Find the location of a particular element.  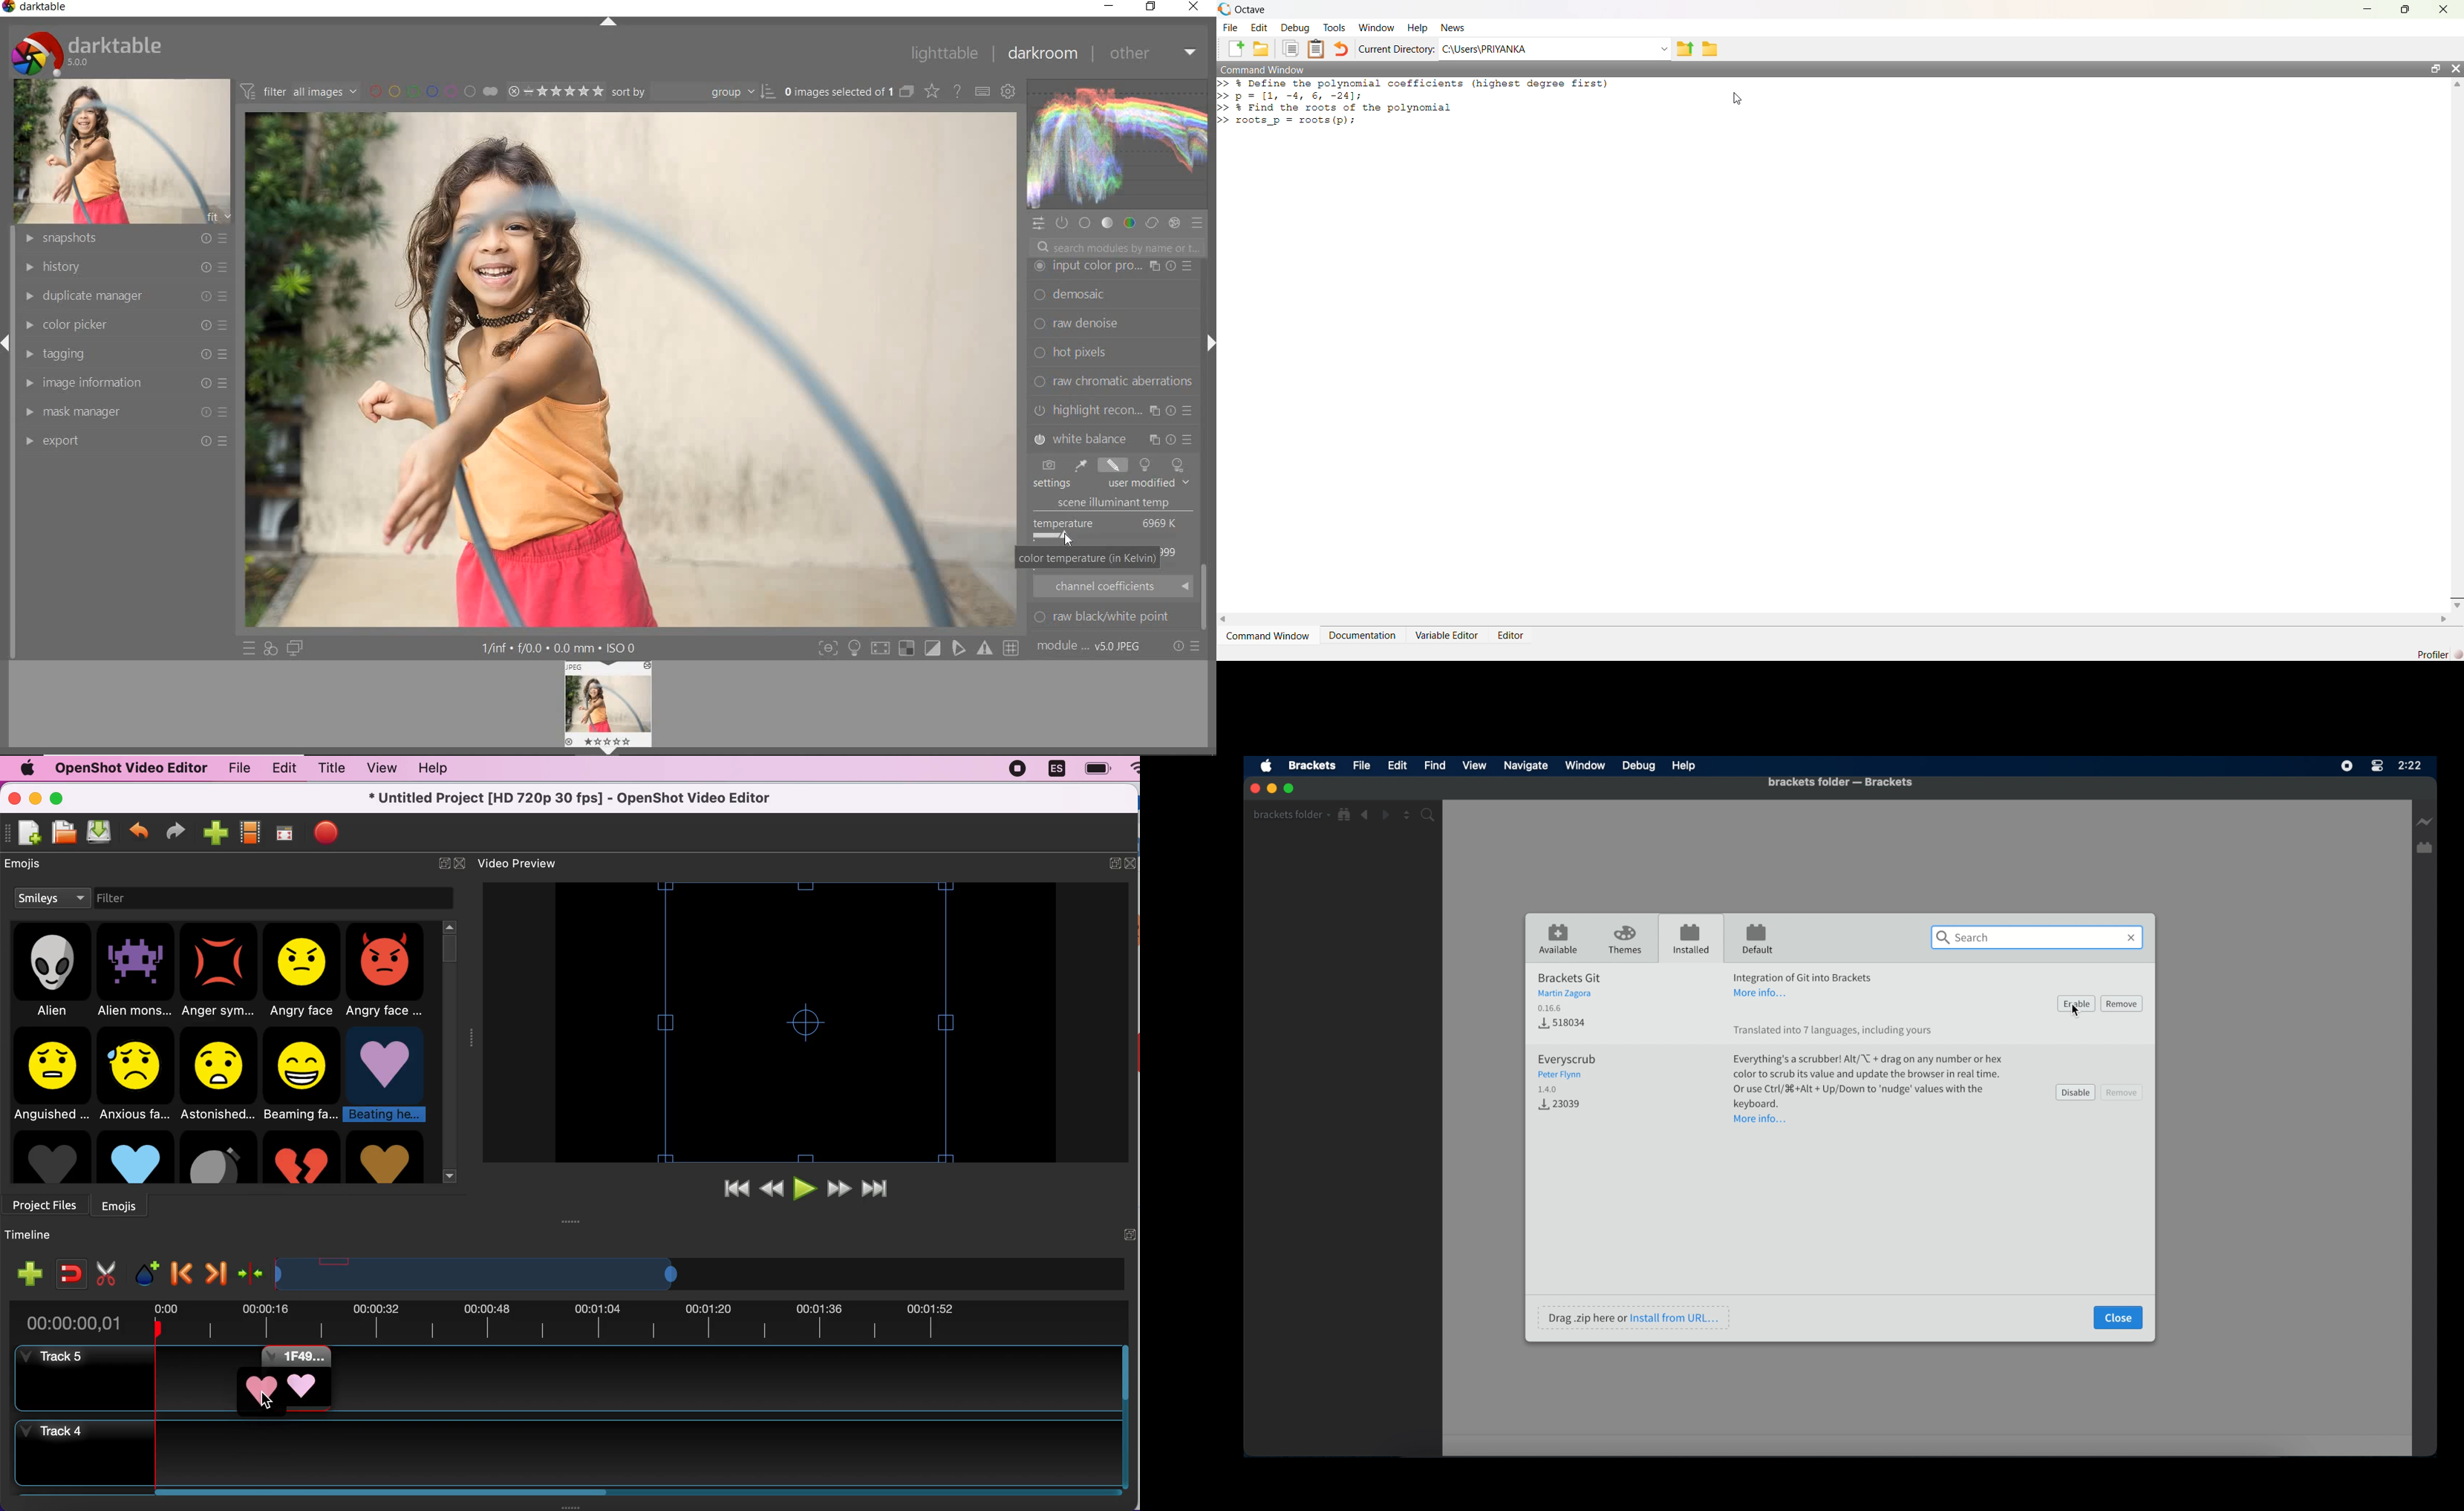

Debug is located at coordinates (1297, 29).